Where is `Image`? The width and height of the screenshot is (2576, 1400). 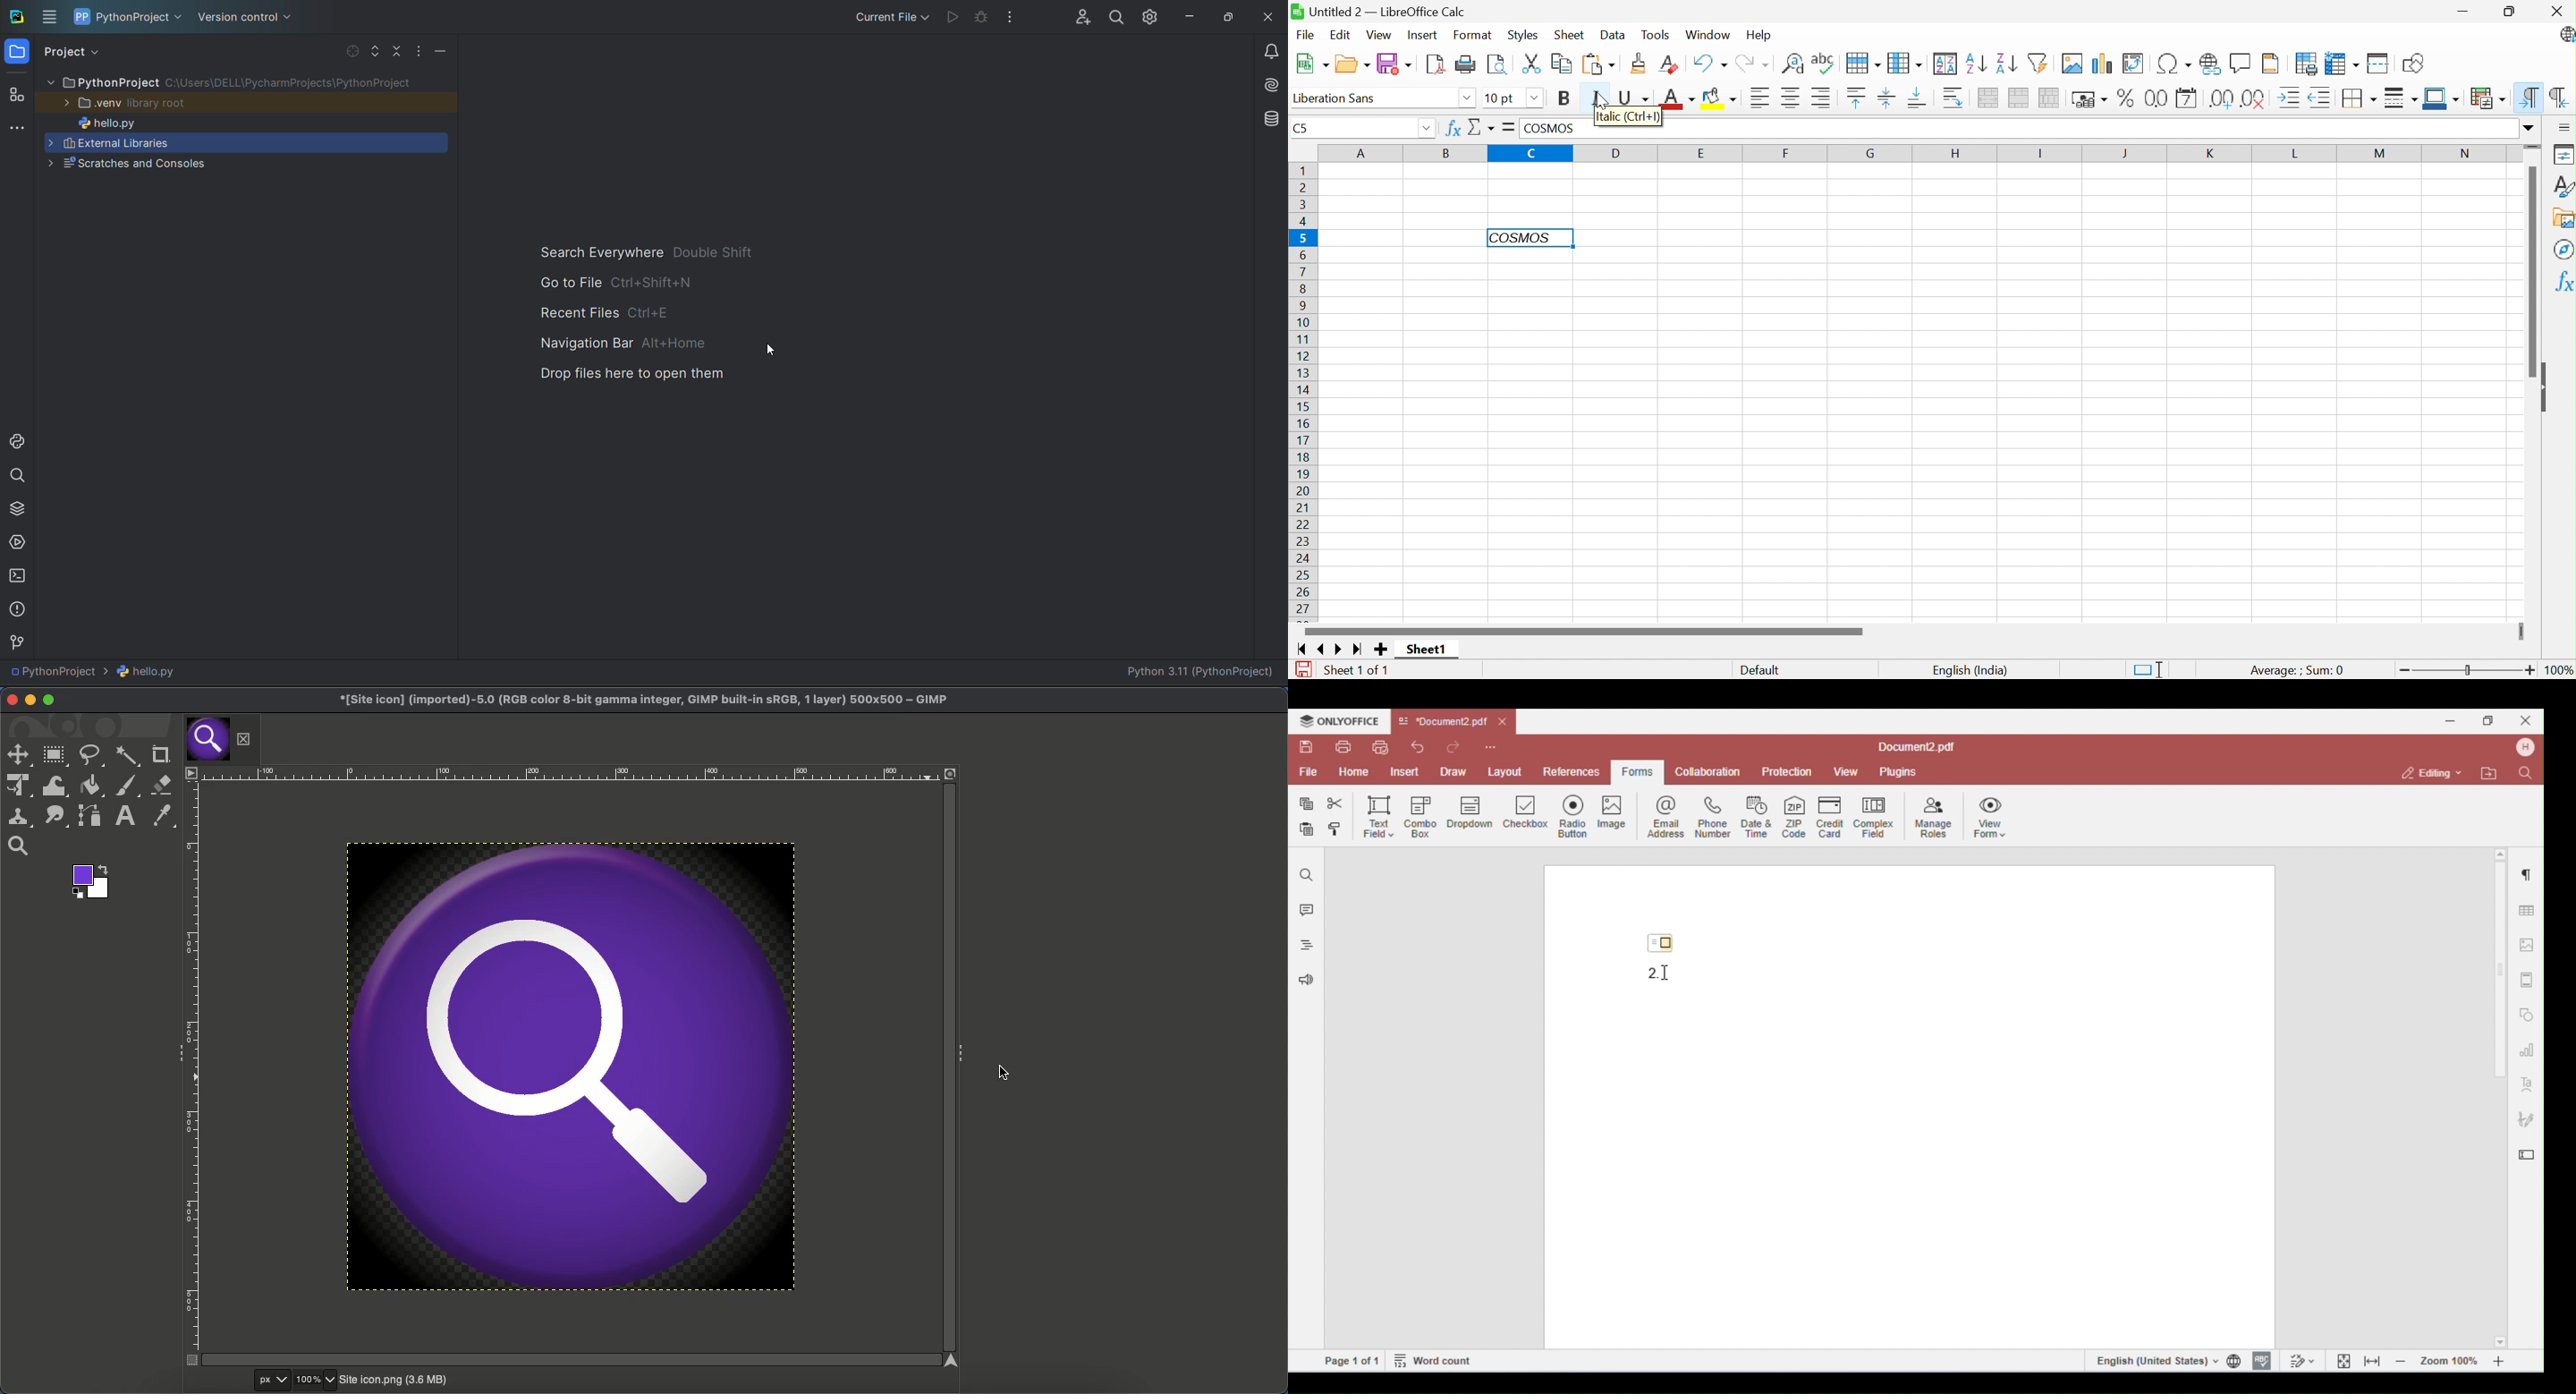
Image is located at coordinates (393, 1381).